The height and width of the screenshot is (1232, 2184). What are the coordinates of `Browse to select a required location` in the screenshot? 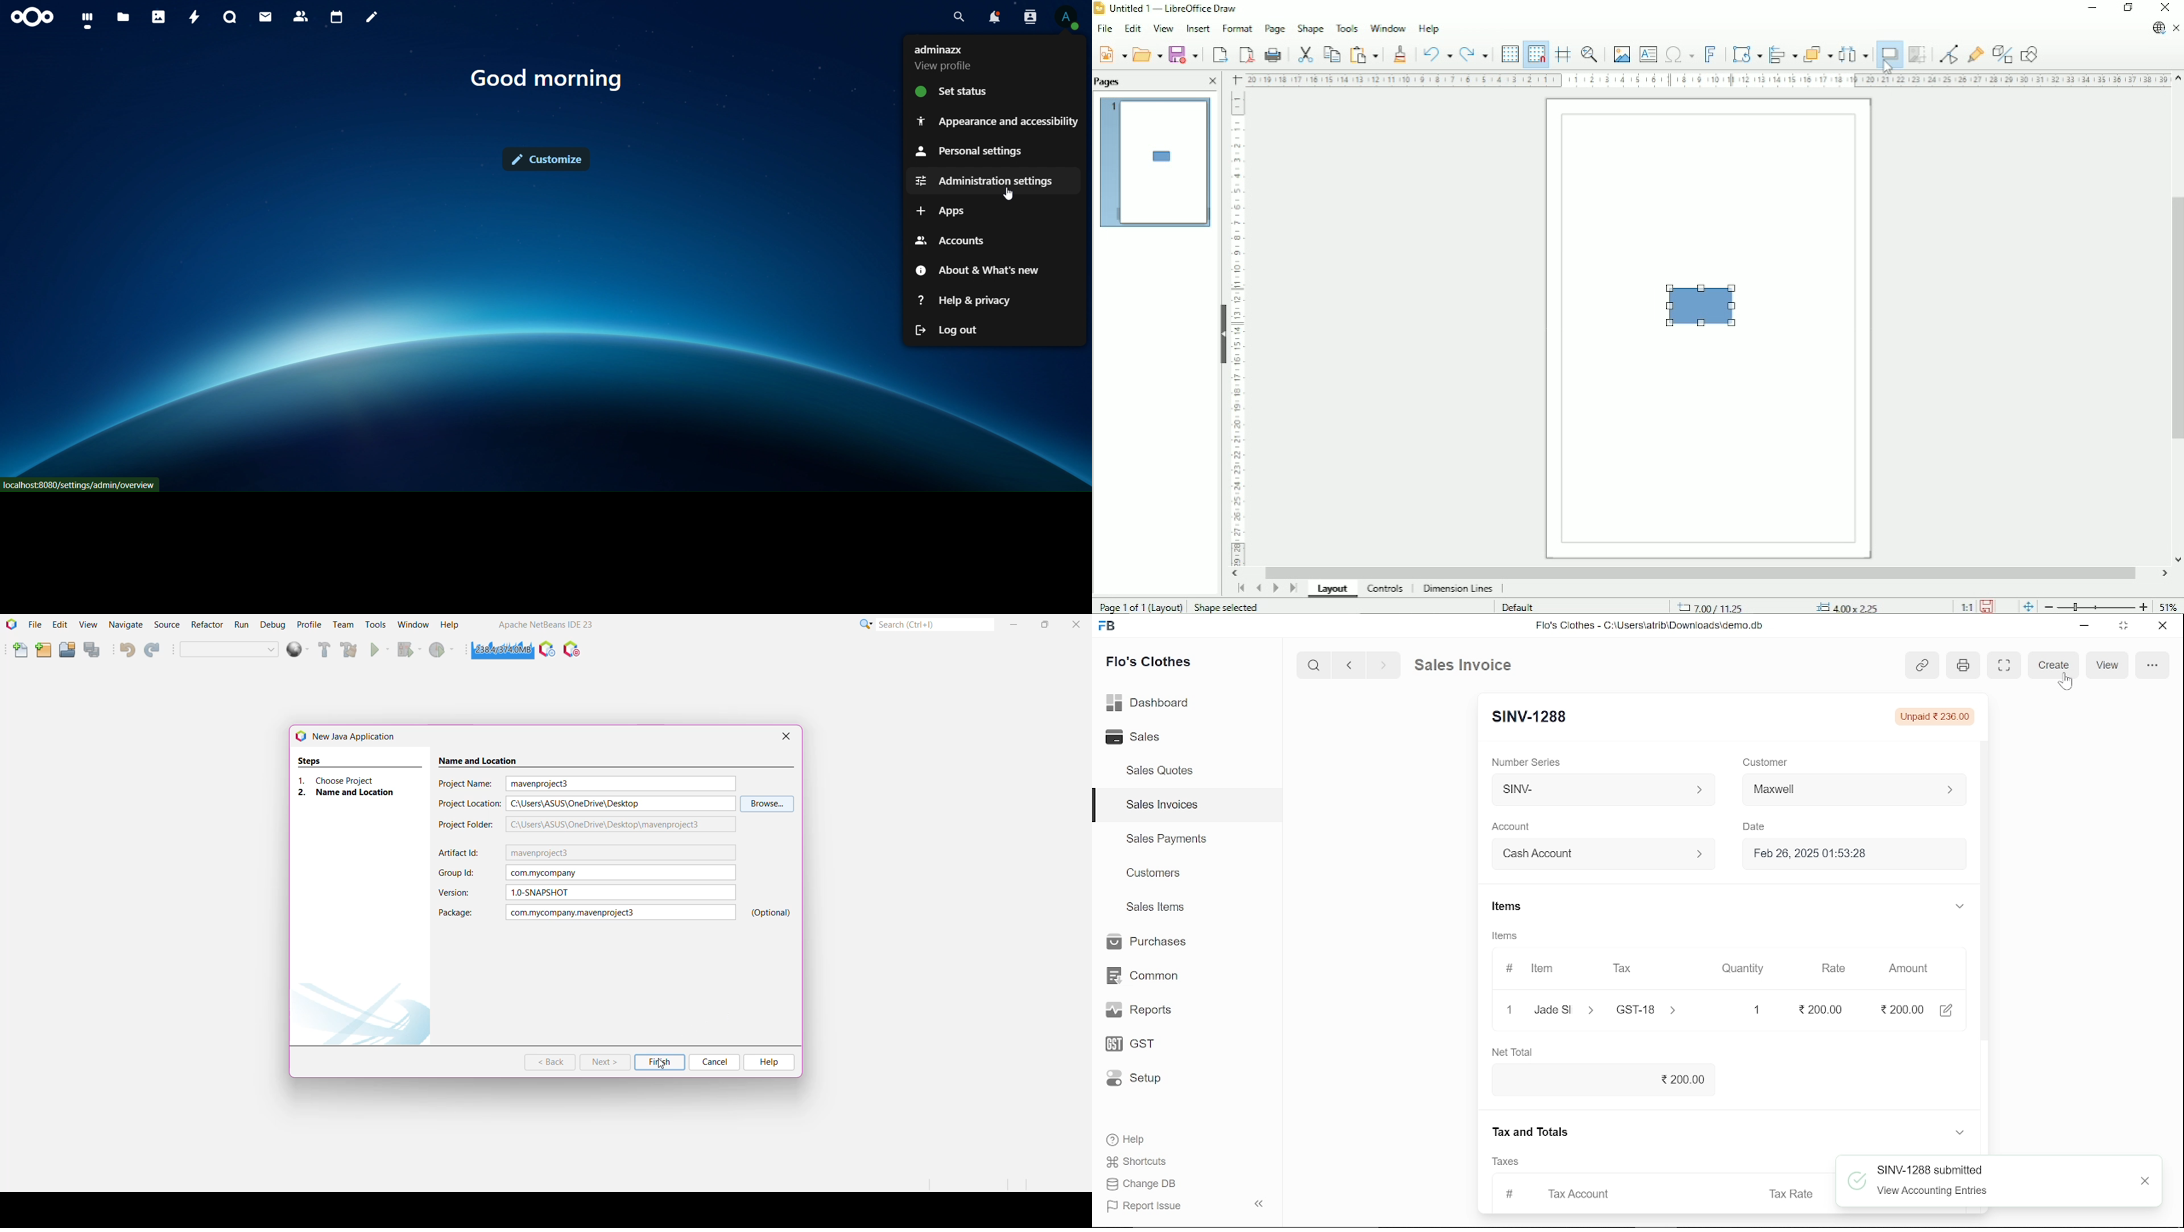 It's located at (768, 804).